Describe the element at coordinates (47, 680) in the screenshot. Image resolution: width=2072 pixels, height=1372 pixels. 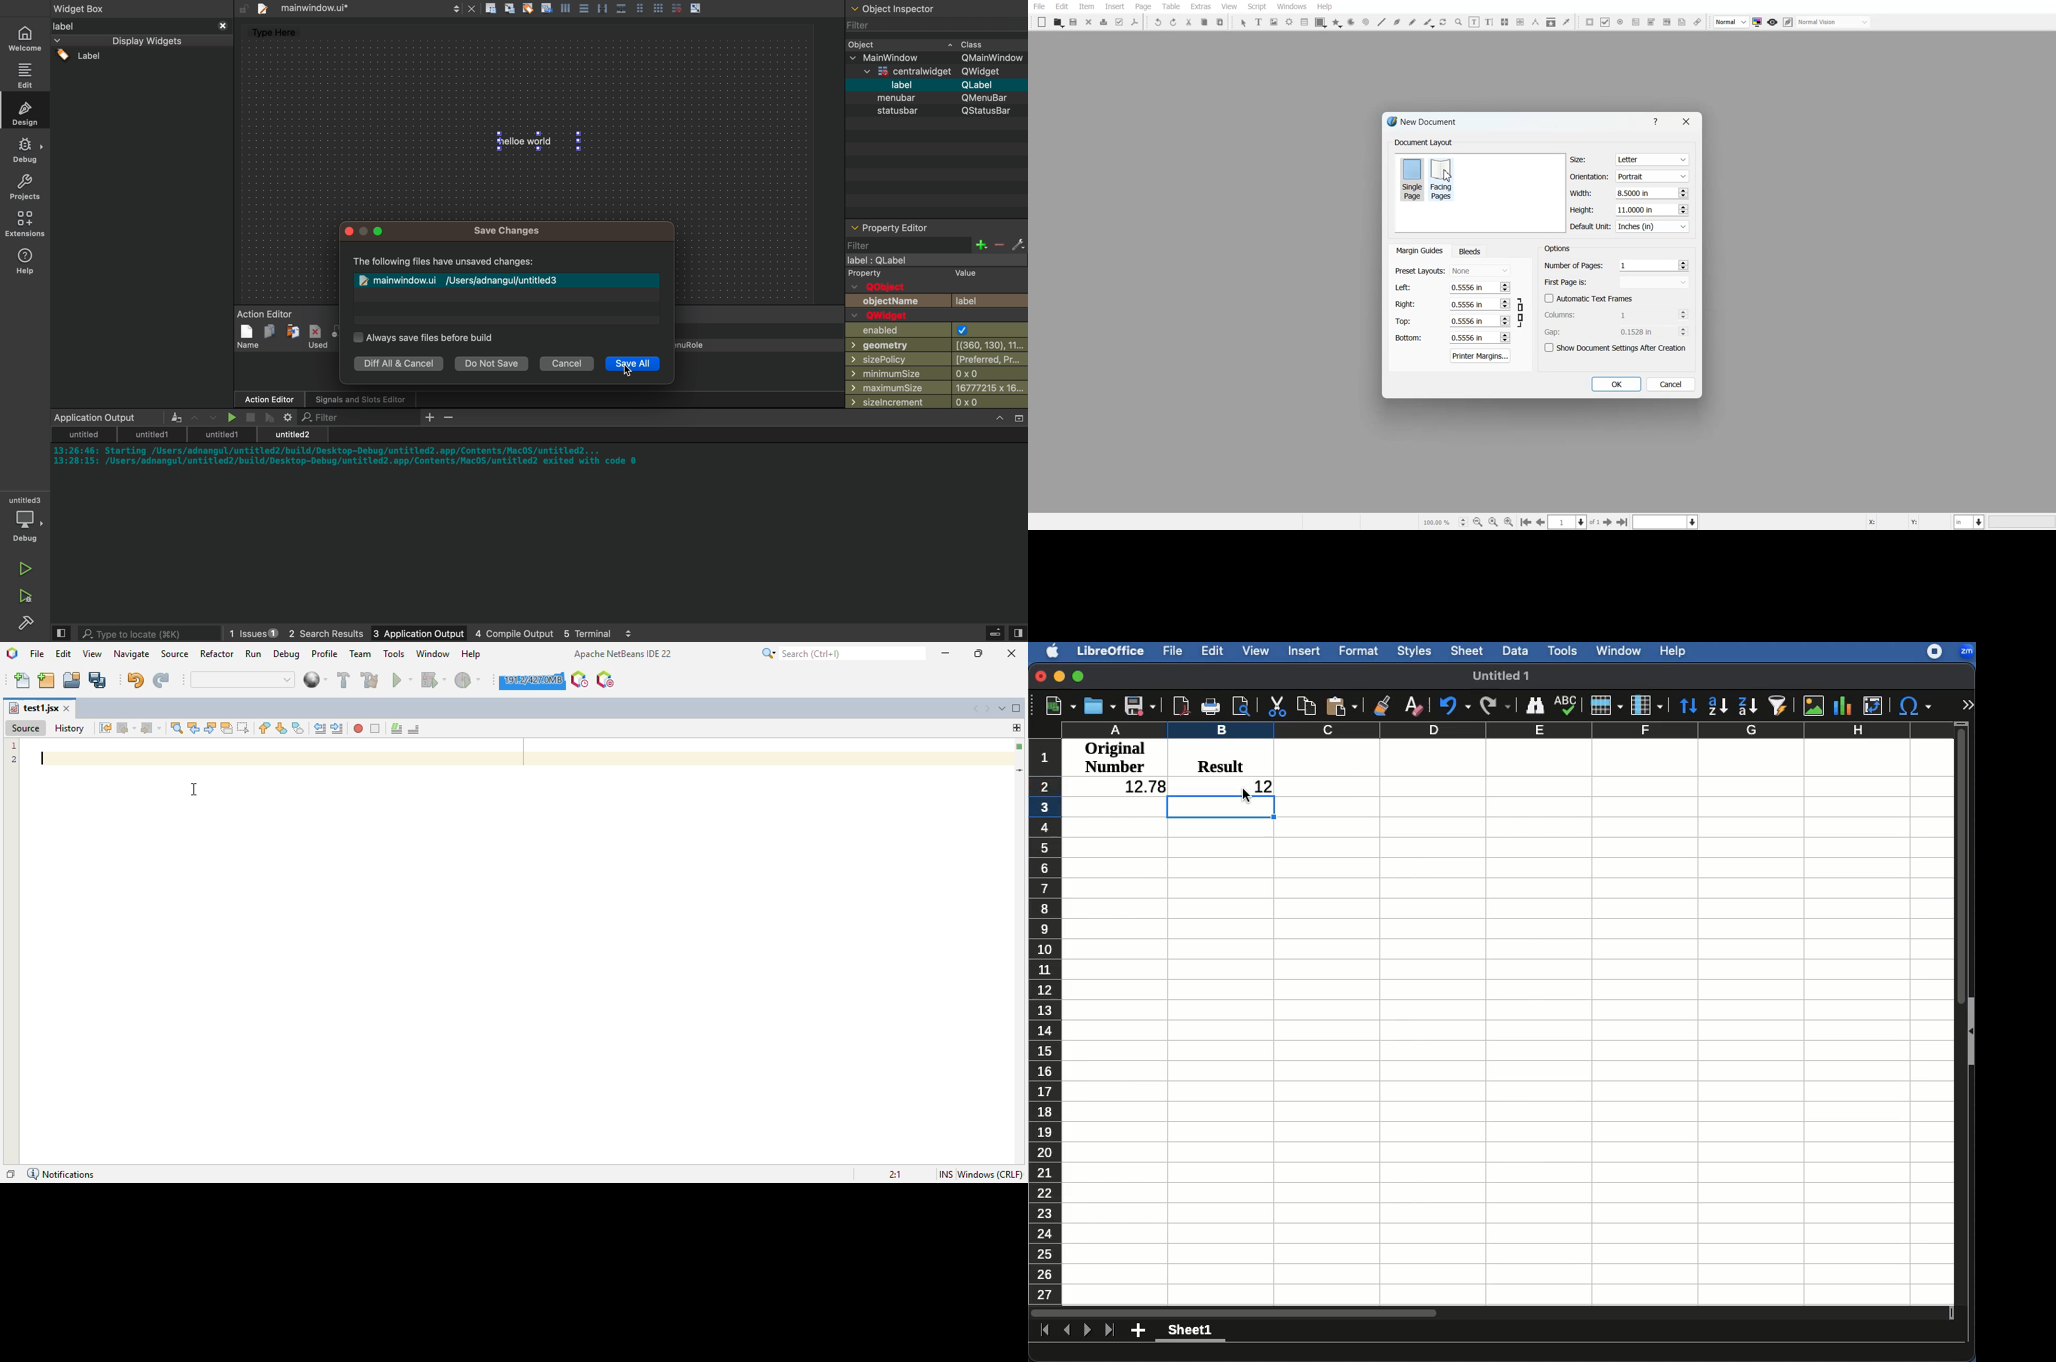
I see `new project` at that location.